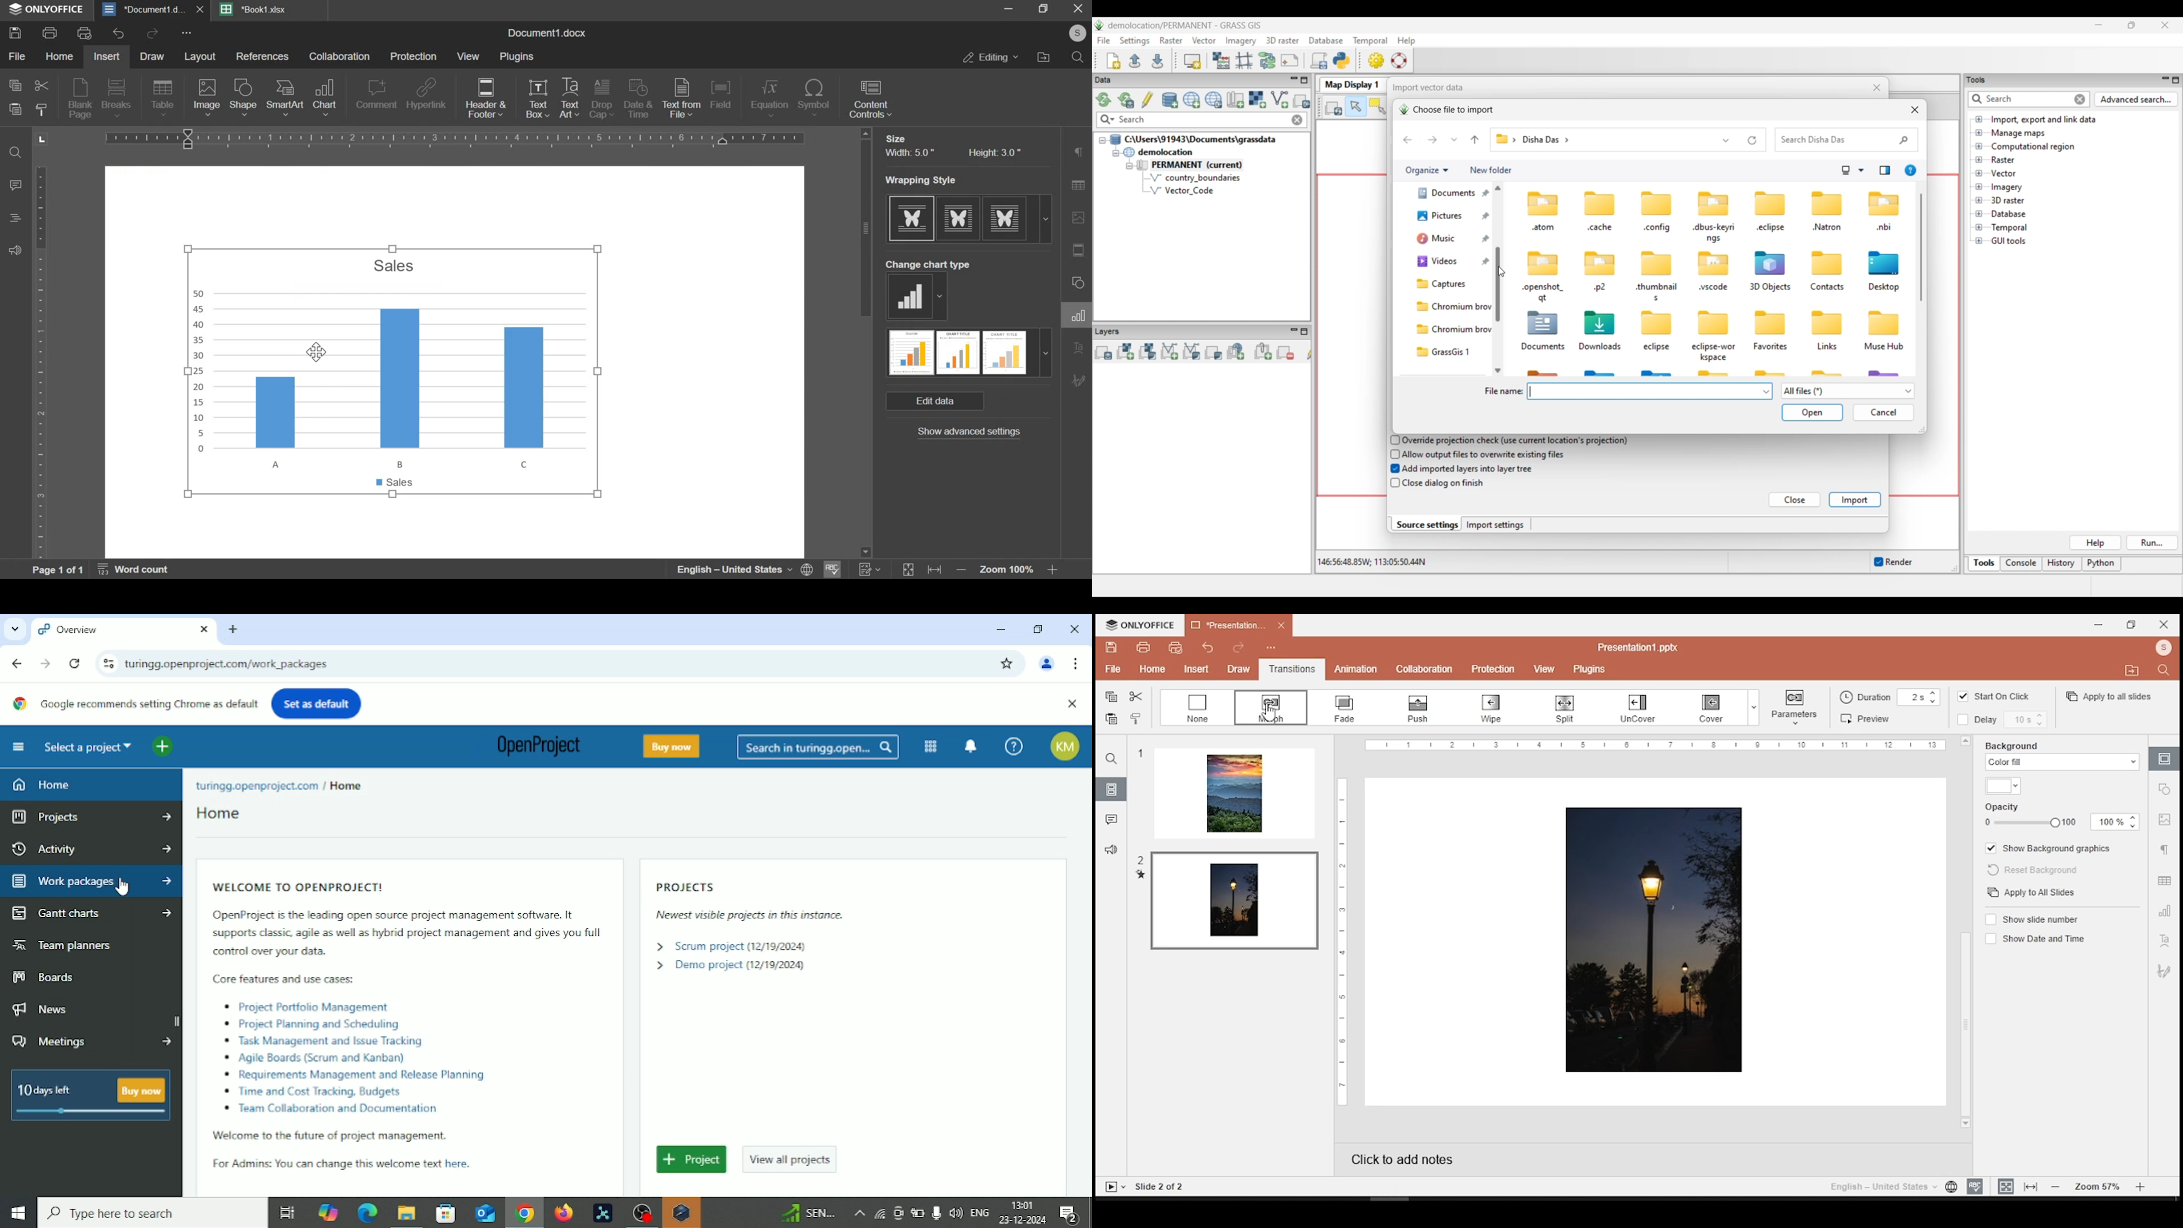 The width and height of the screenshot is (2184, 1232). What do you see at coordinates (49, 11) in the screenshot?
I see `ONLYOFFICE` at bounding box center [49, 11].